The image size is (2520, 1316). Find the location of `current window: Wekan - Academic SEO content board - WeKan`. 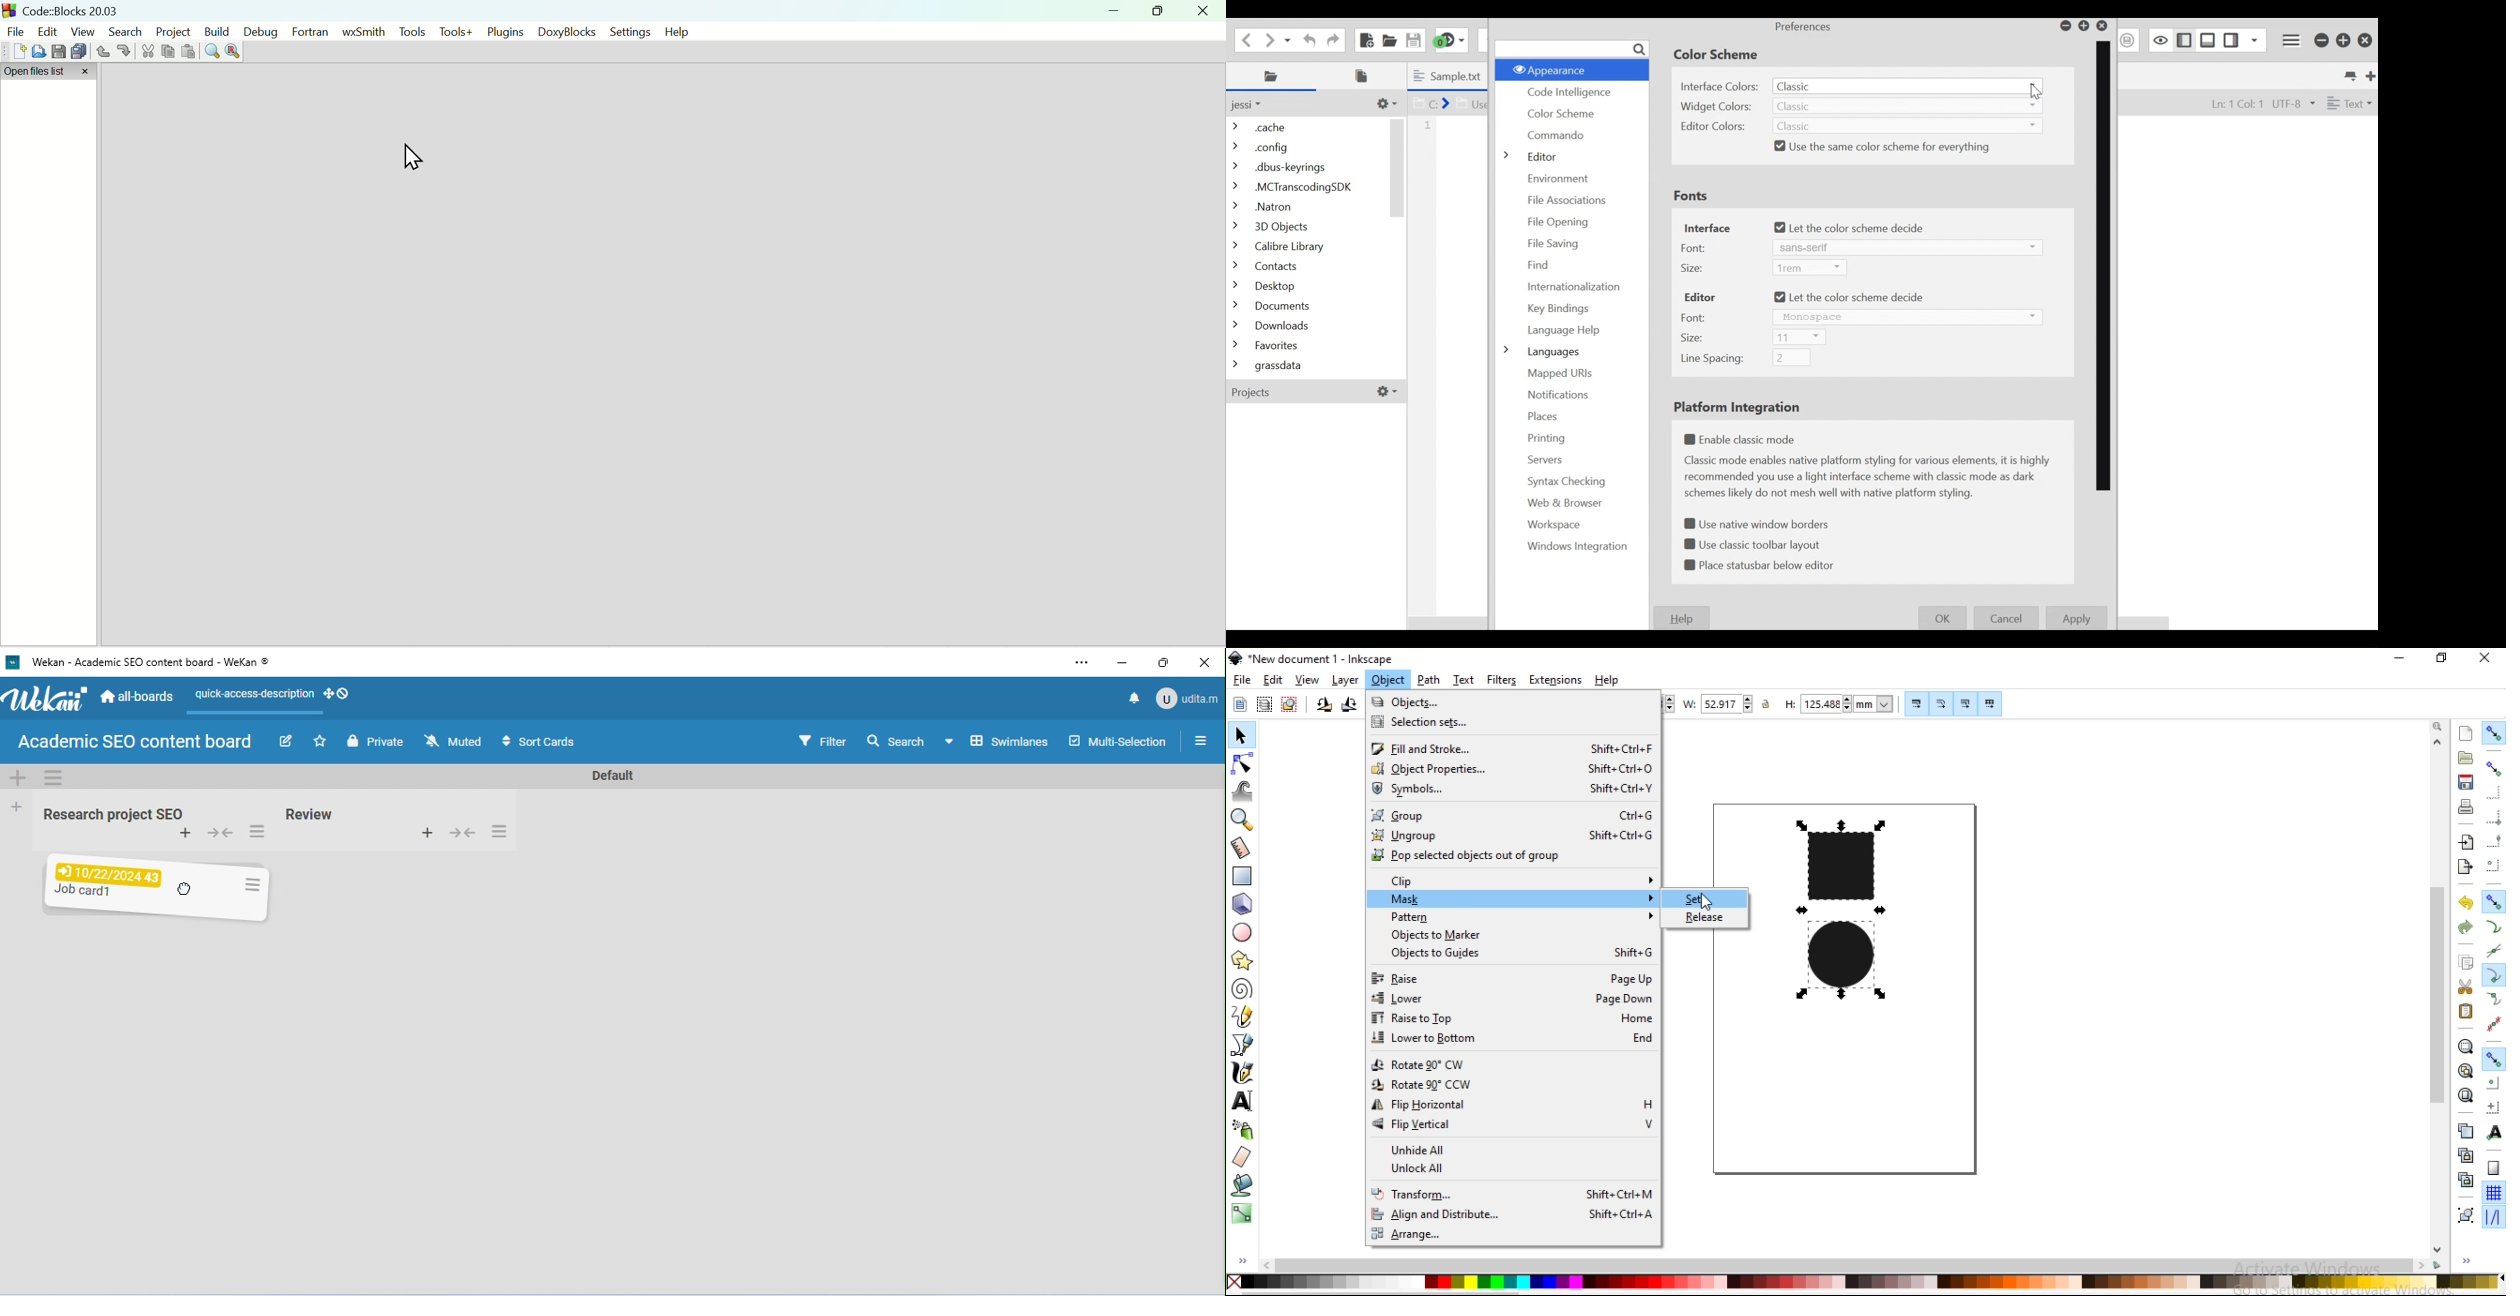

current window: Wekan - Academic SEO content board - WeKan is located at coordinates (148, 661).